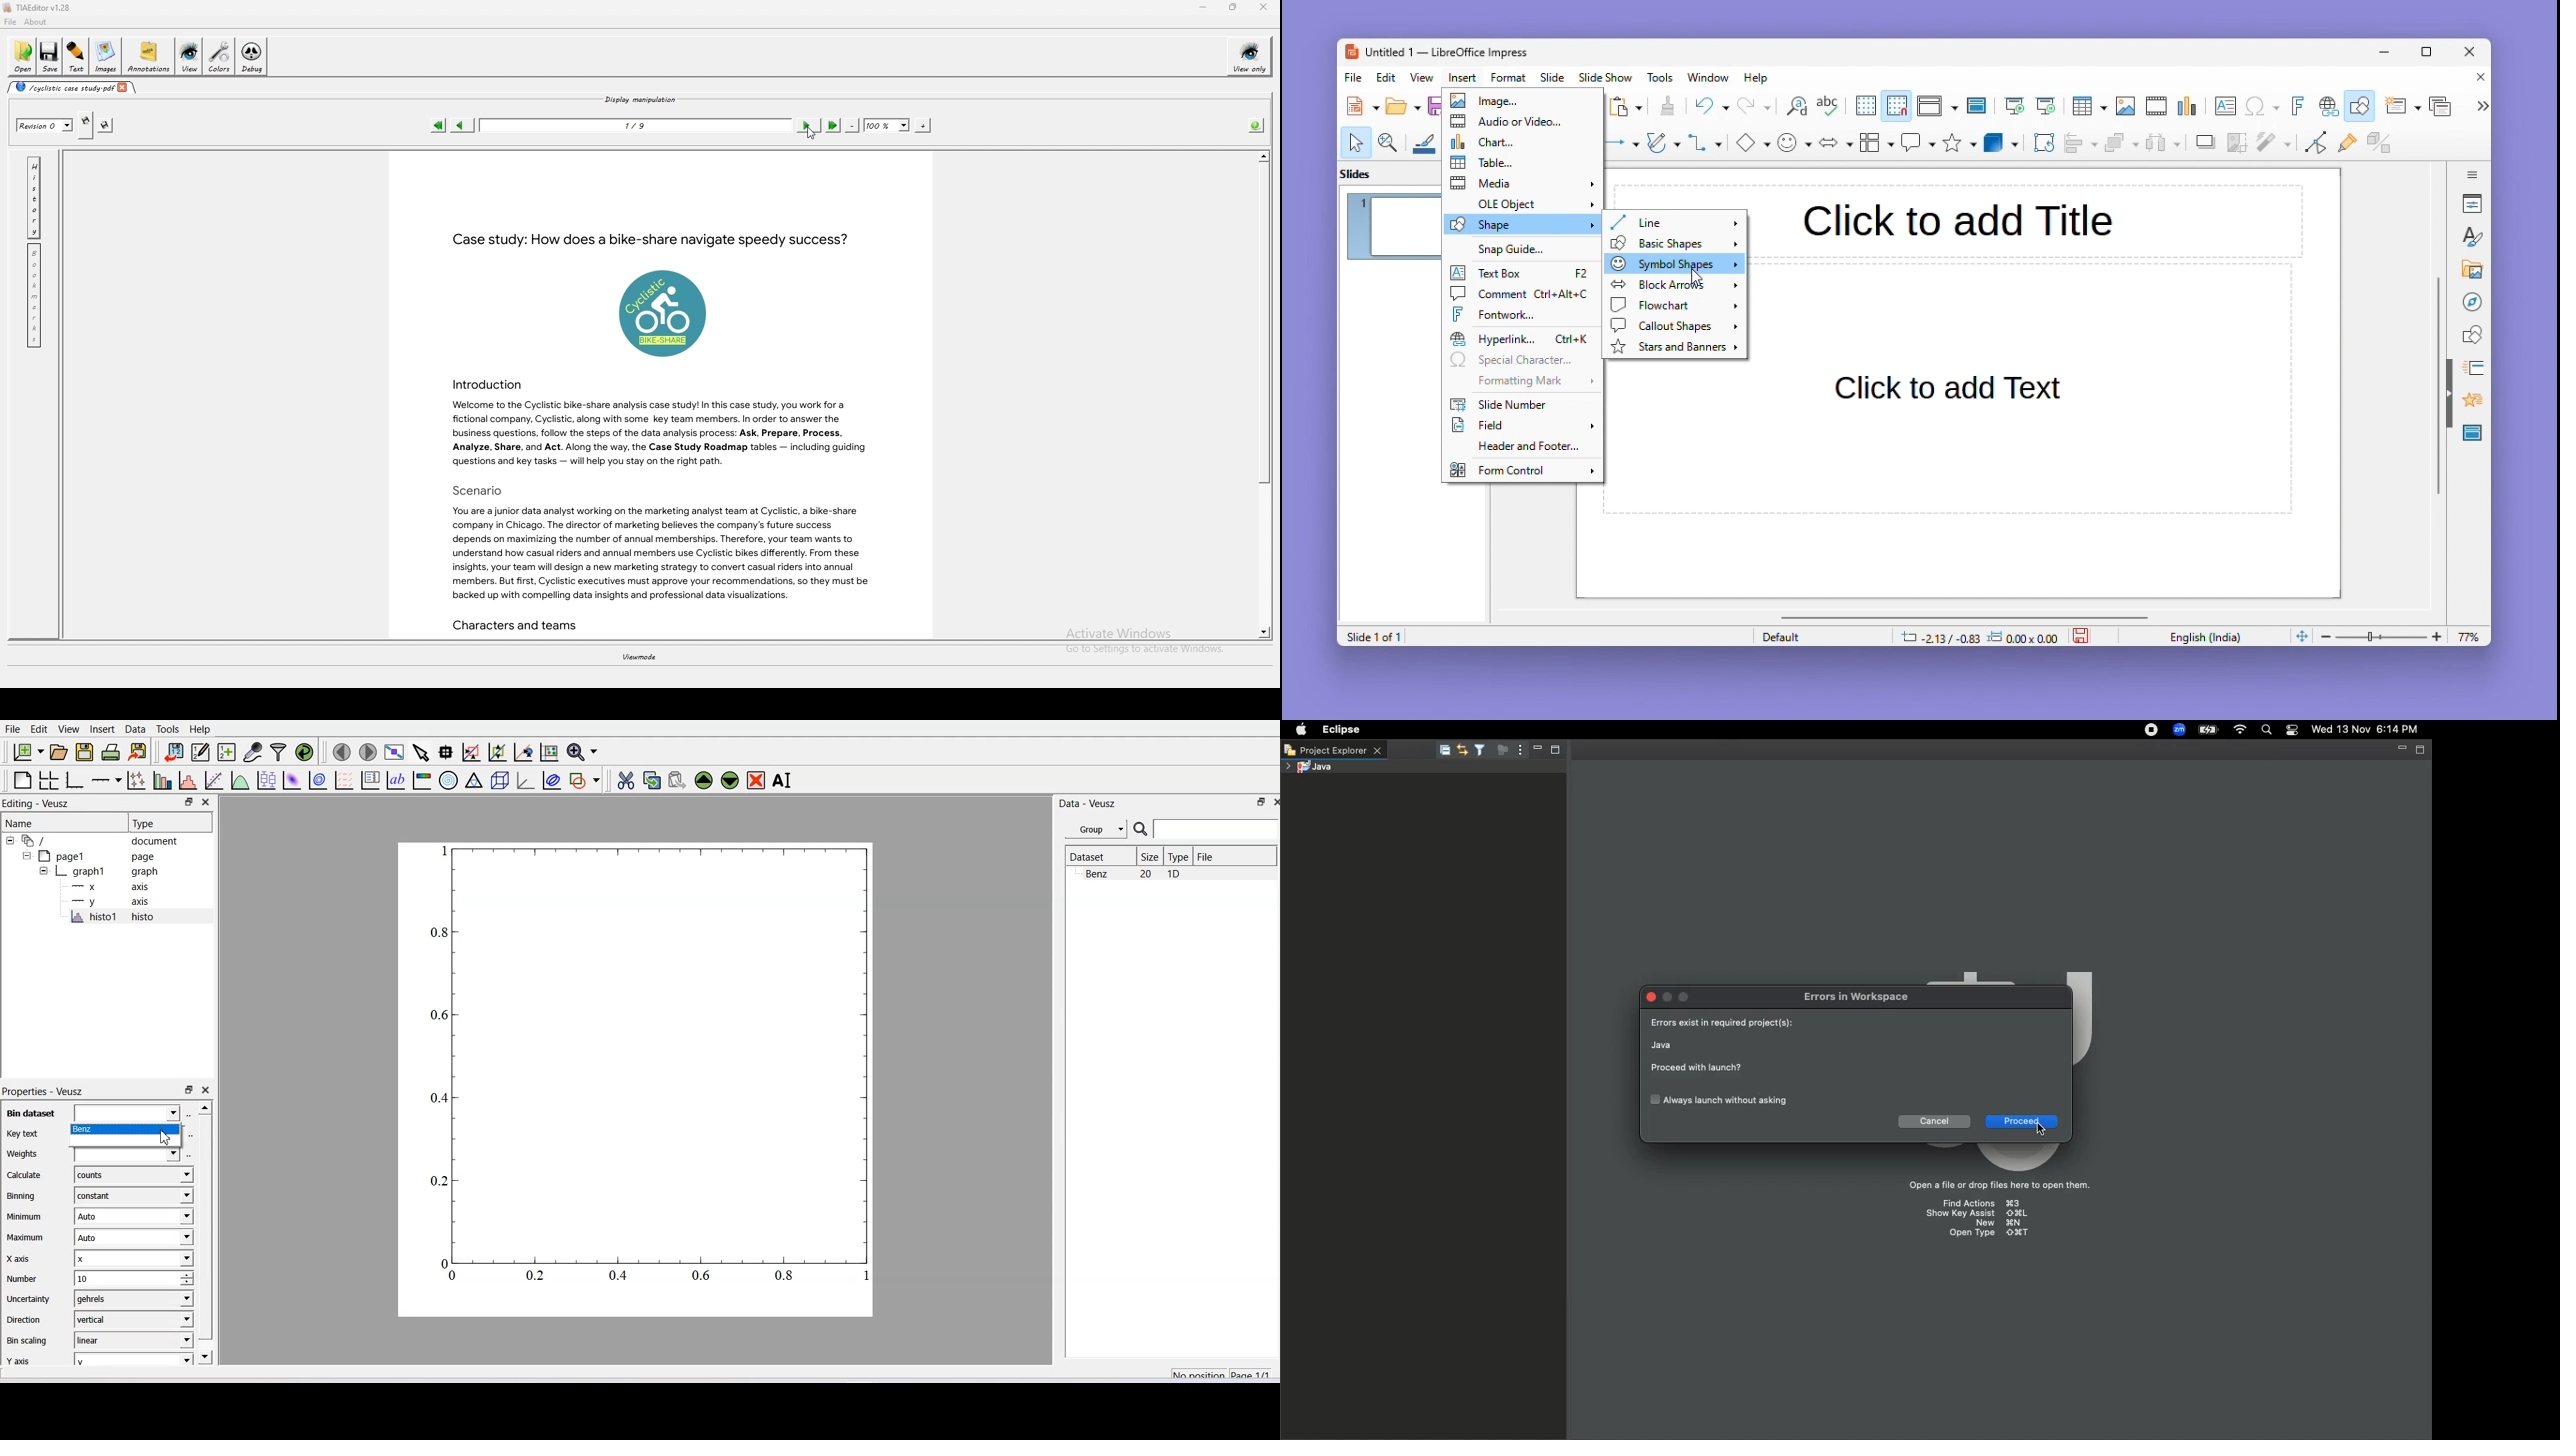 This screenshot has height=1456, width=2576. I want to click on Comment, so click(1520, 293).